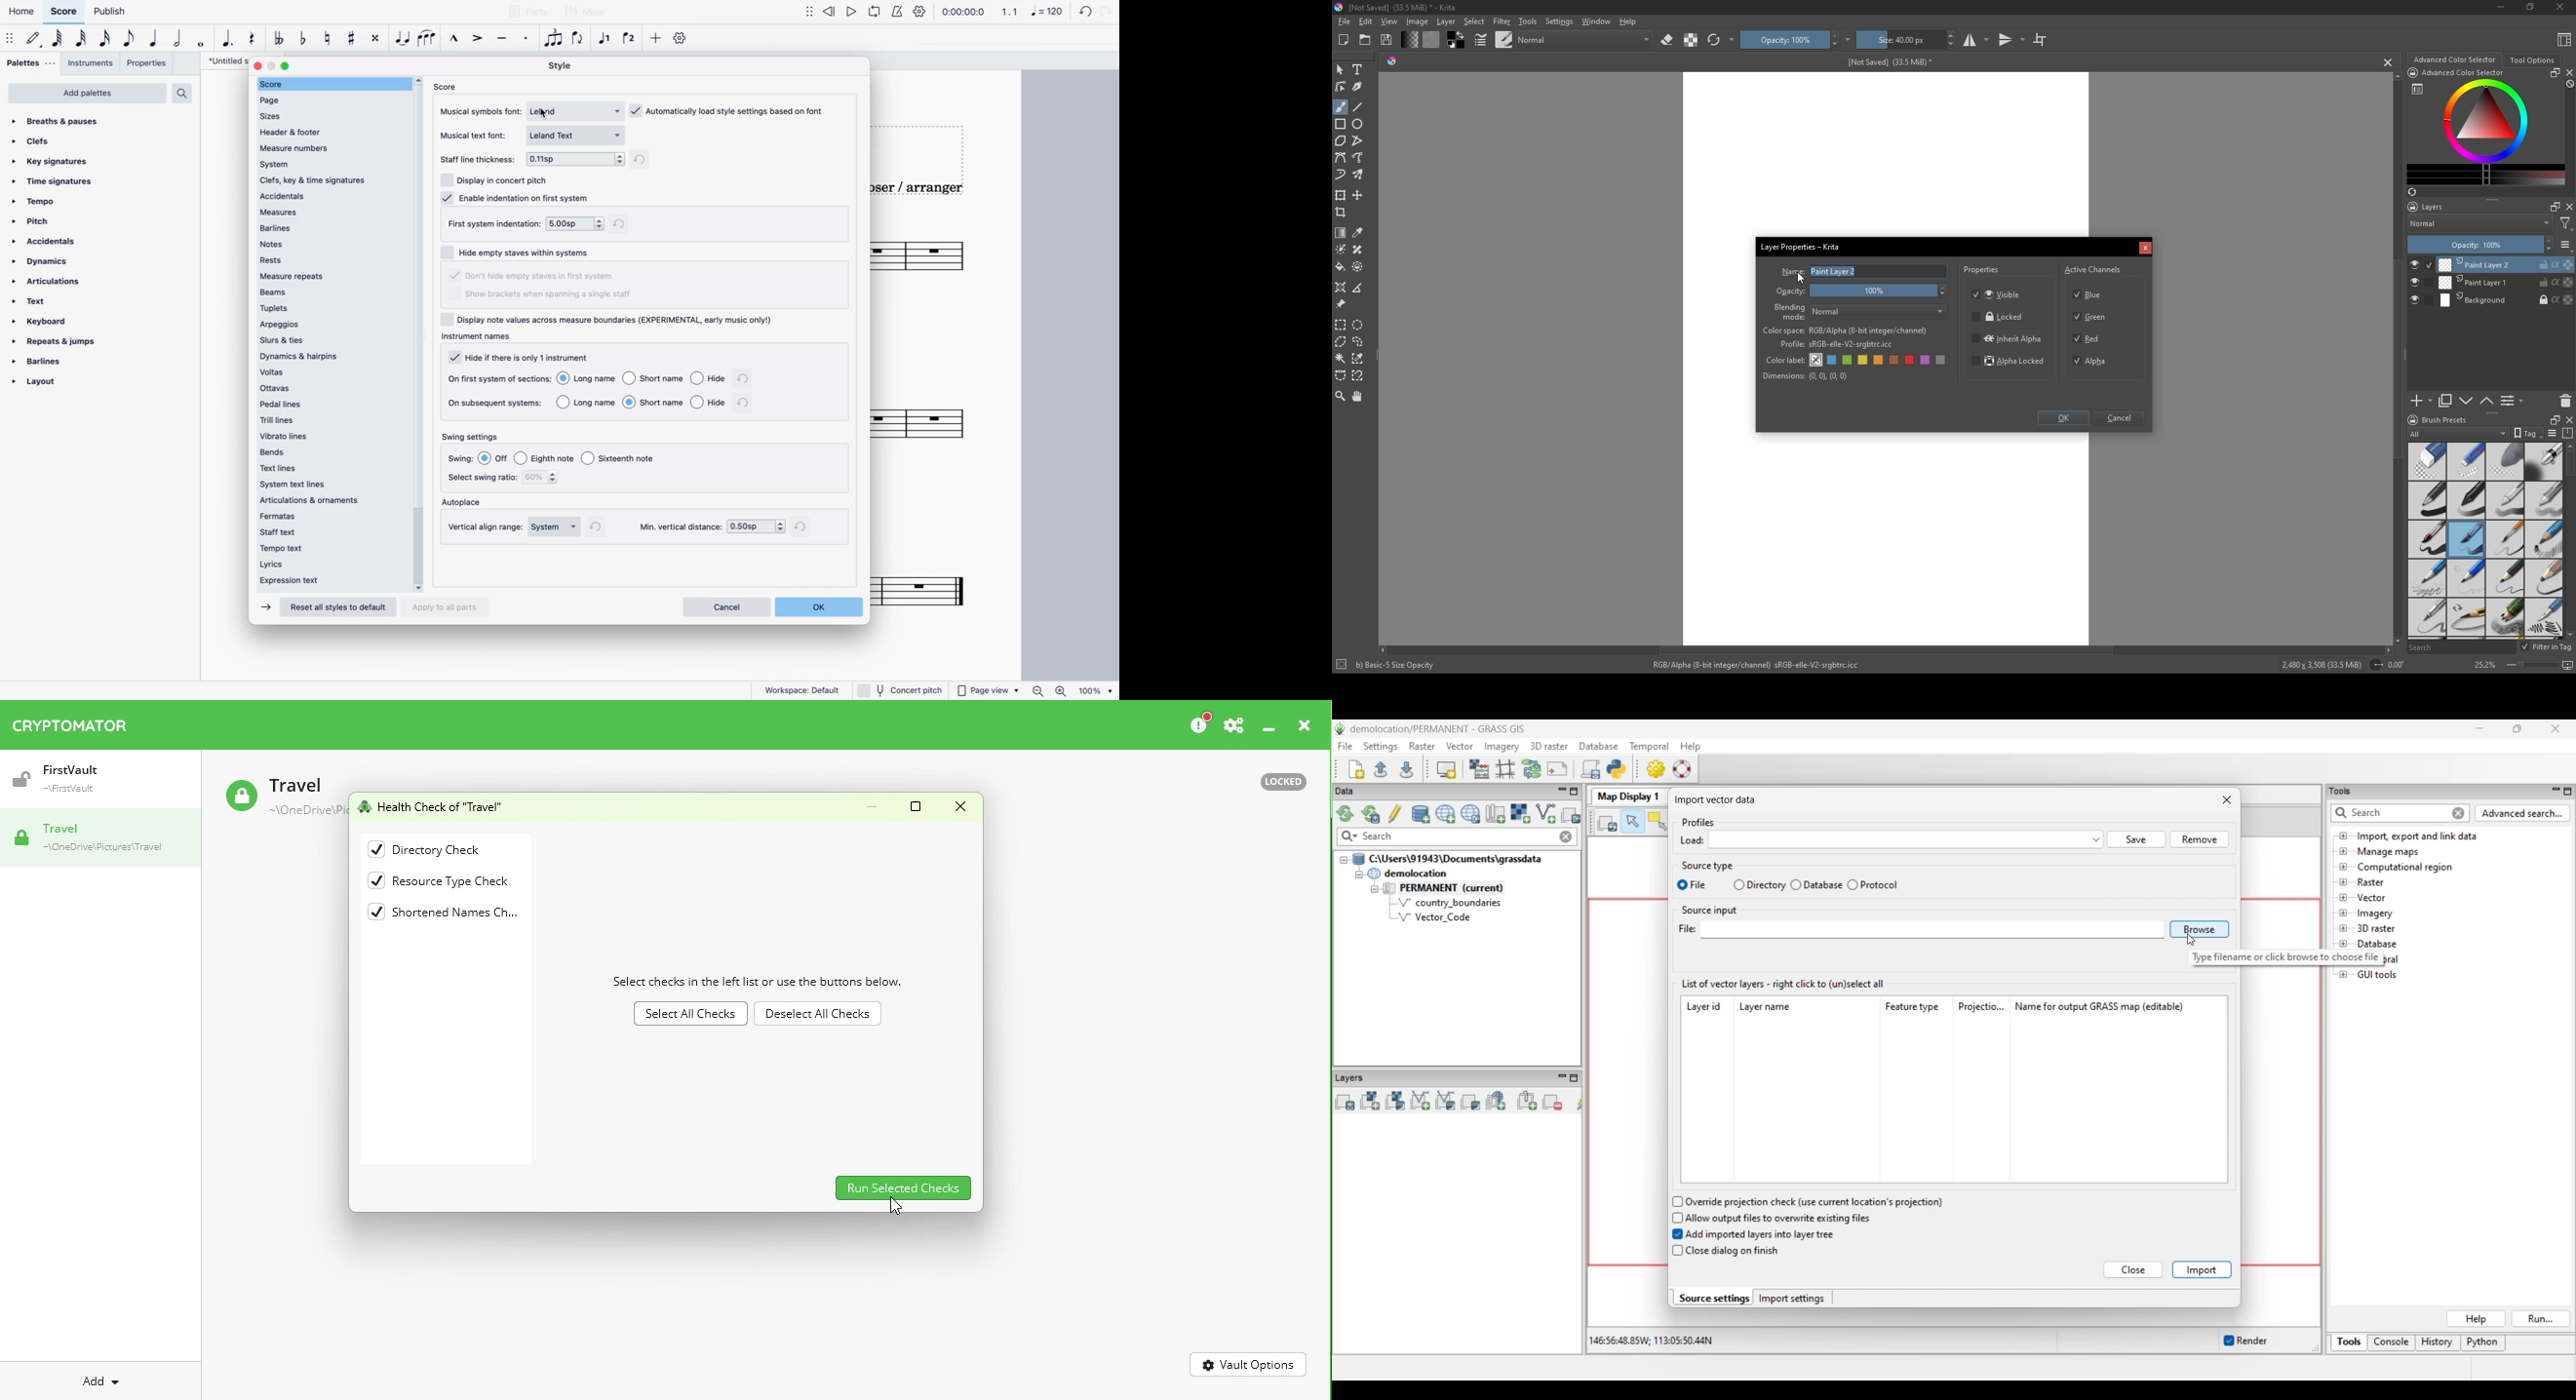 This screenshot has height=1400, width=2576. I want to click on brown, so click(1896, 360).